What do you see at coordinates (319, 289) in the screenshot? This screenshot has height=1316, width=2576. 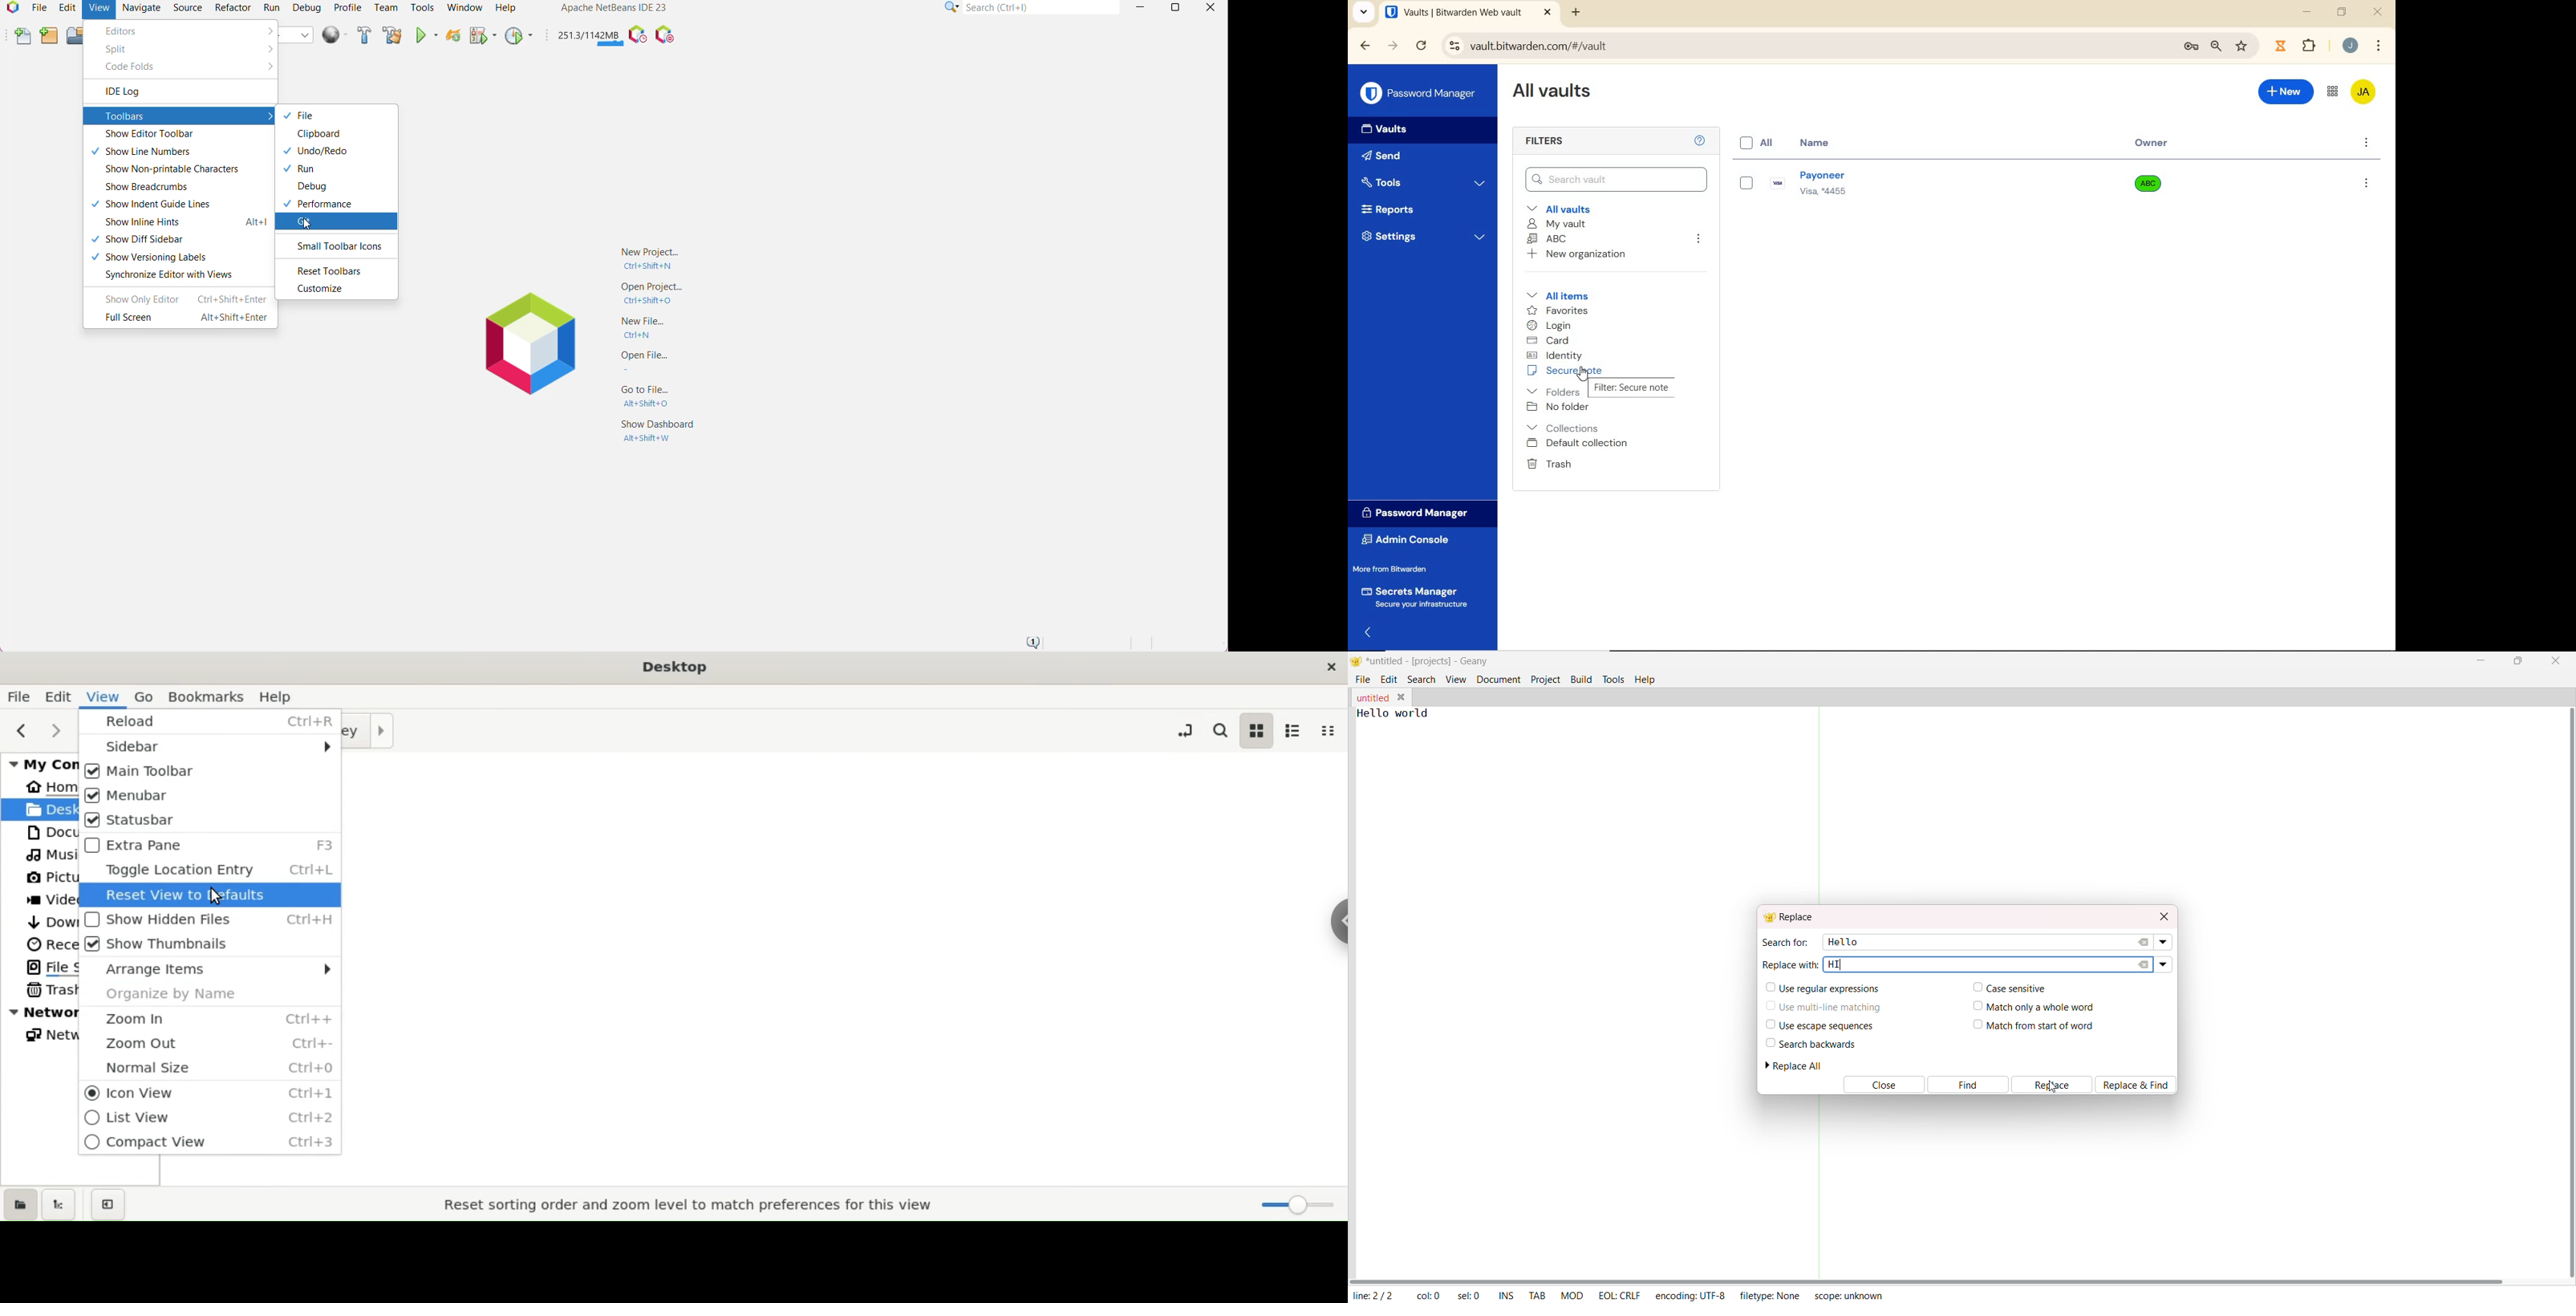 I see `Customize` at bounding box center [319, 289].